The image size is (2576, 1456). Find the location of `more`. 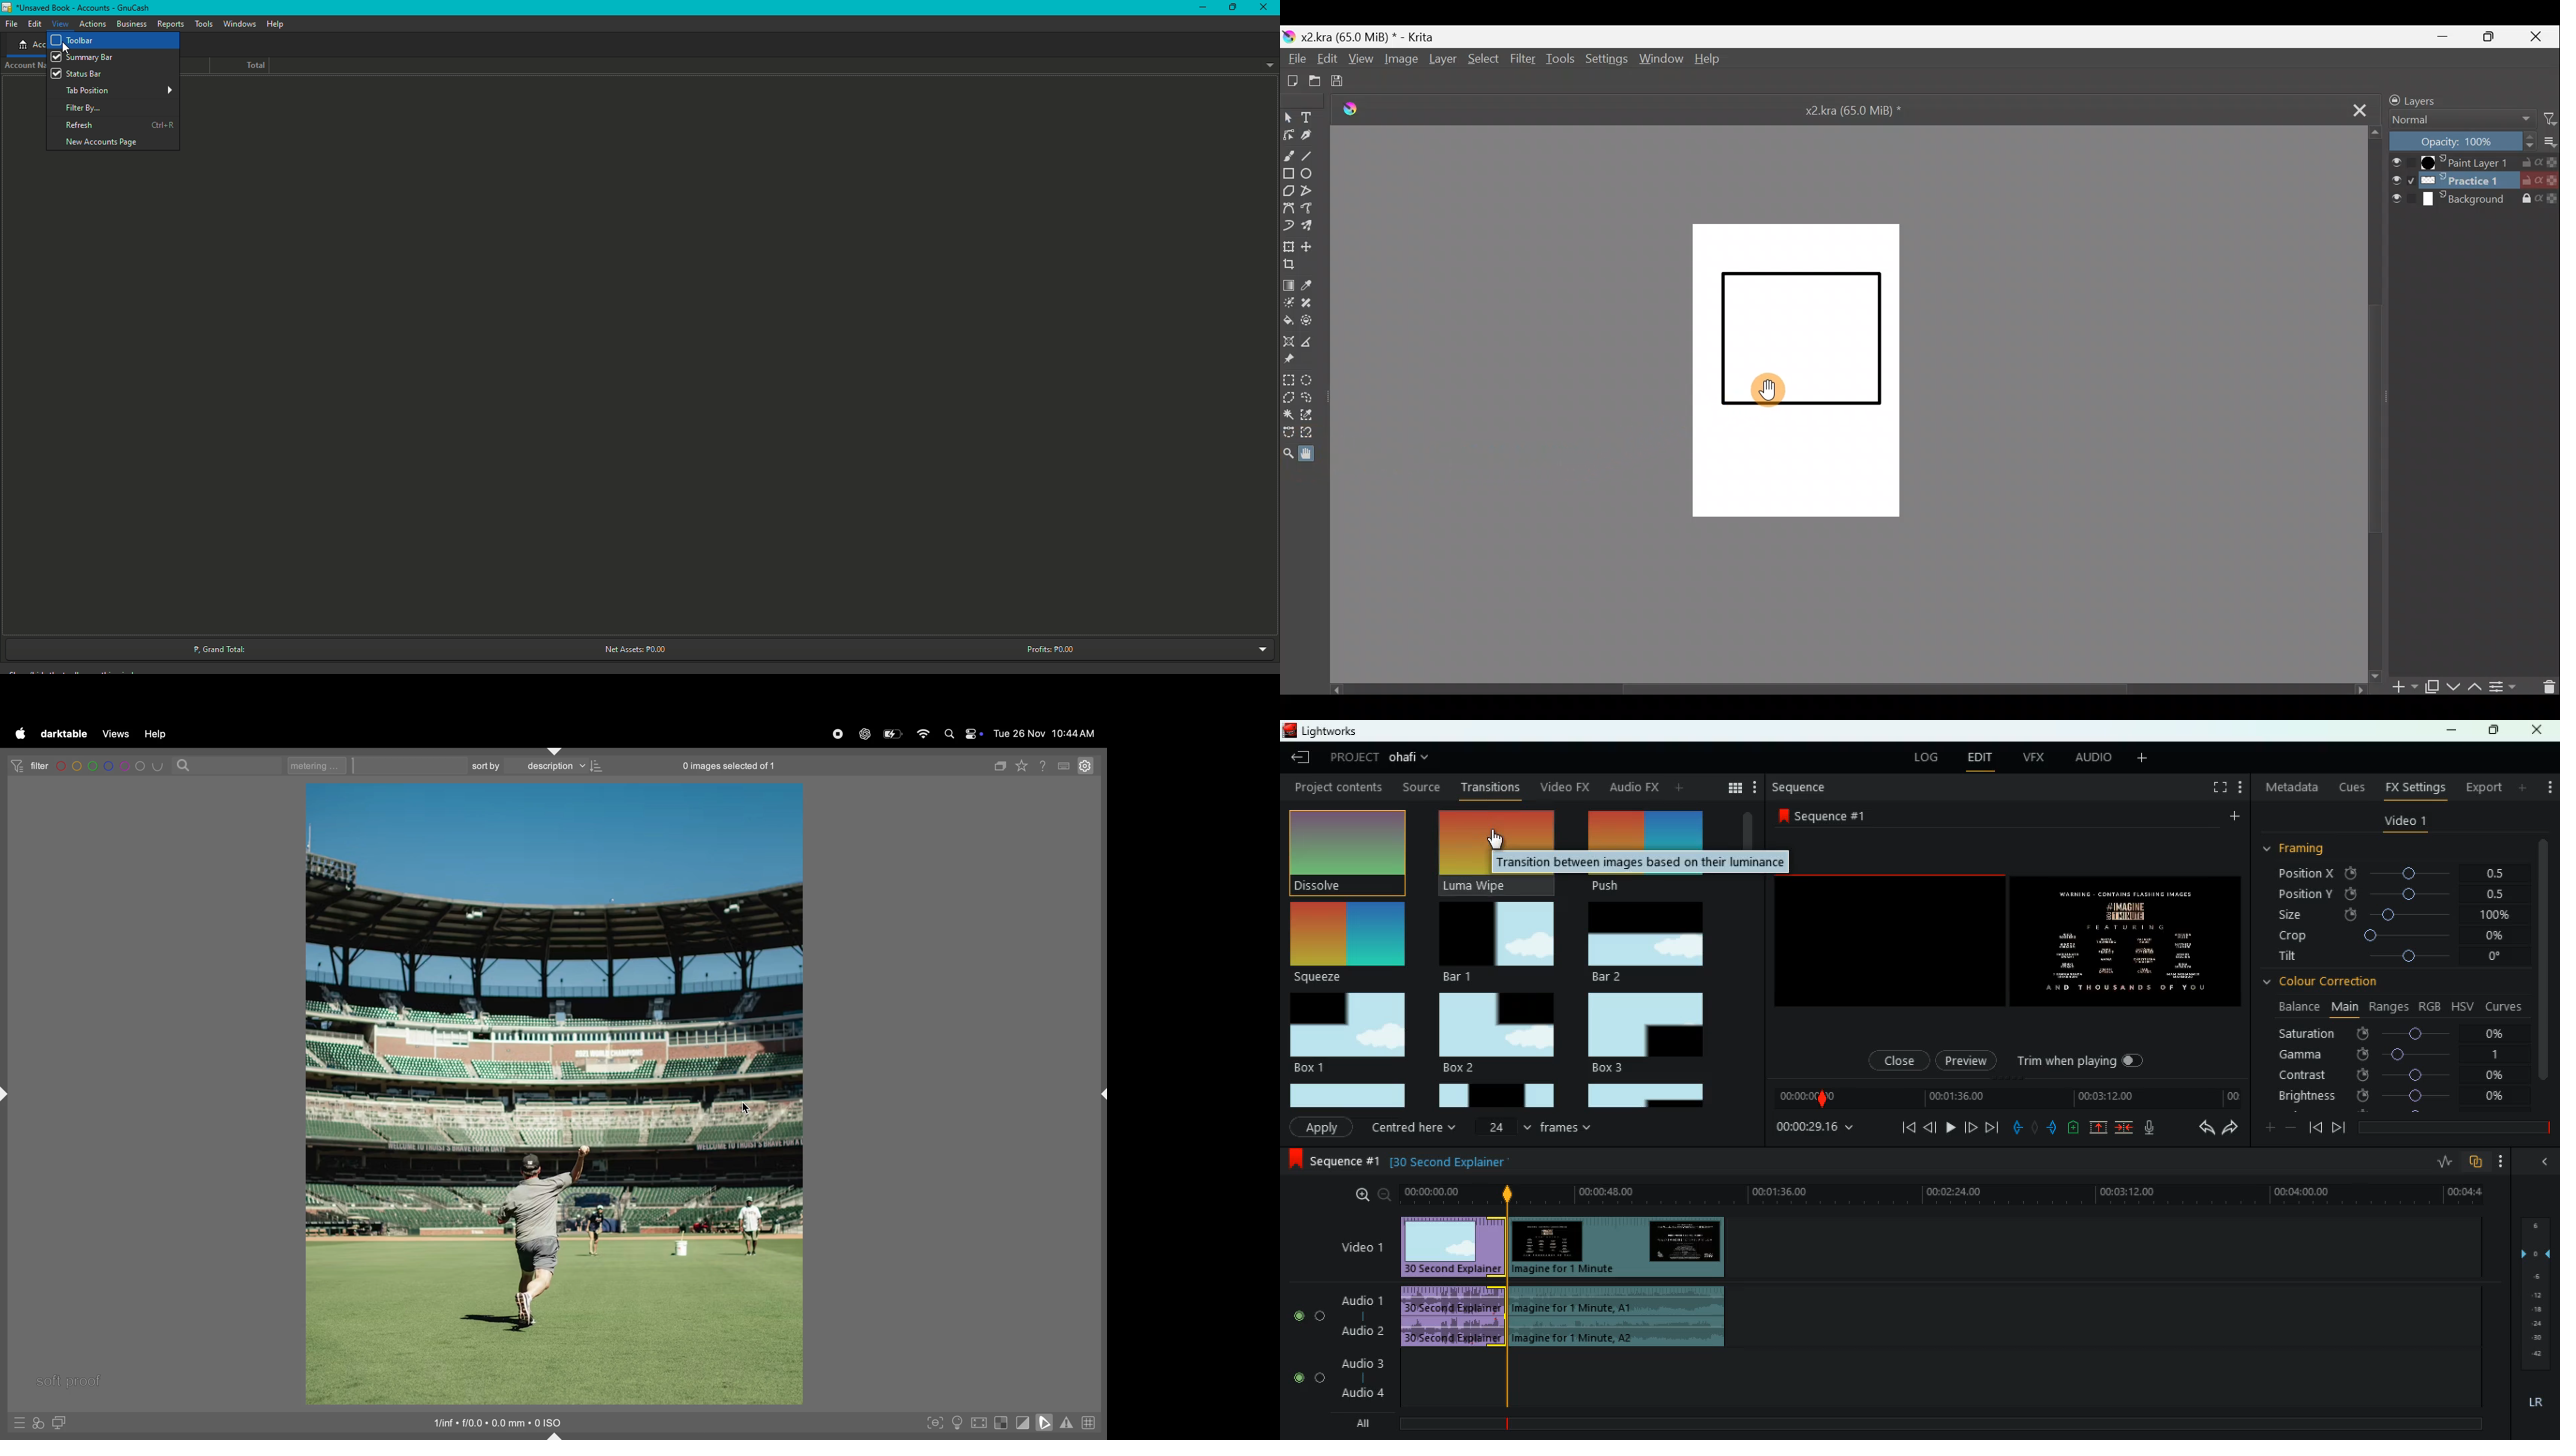

more is located at coordinates (2232, 819).